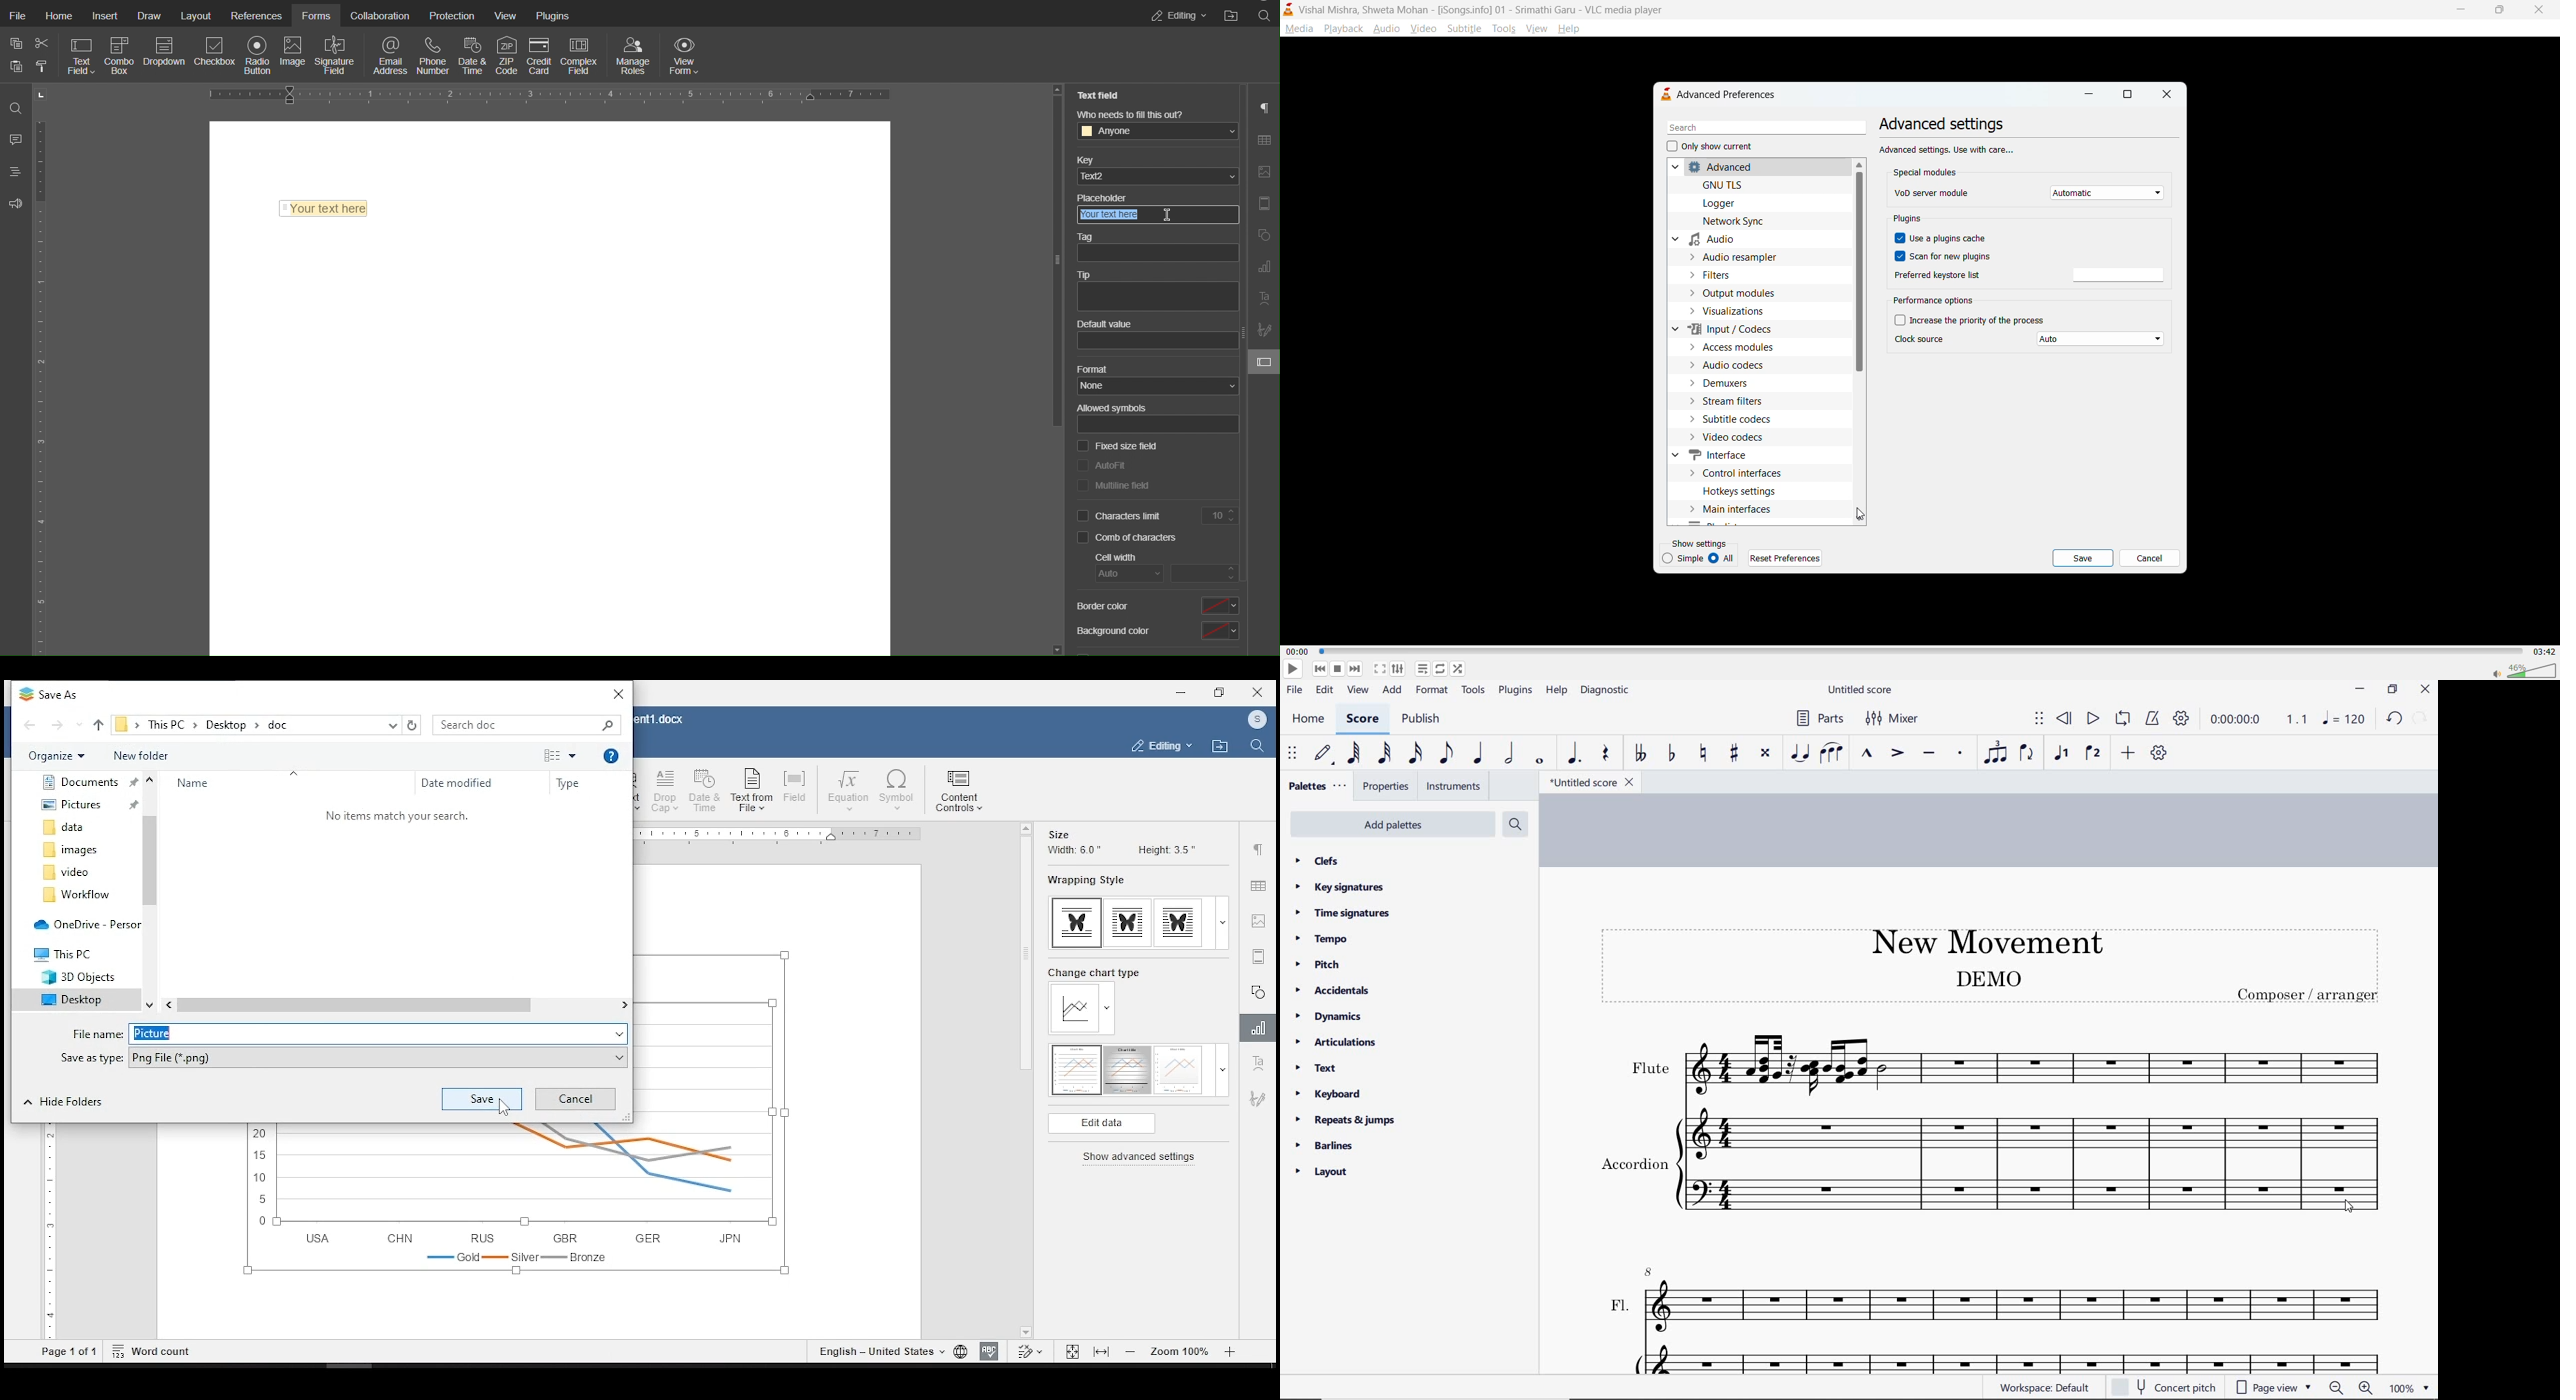 The height and width of the screenshot is (1400, 2576). I want to click on Text Field, so click(1100, 95).